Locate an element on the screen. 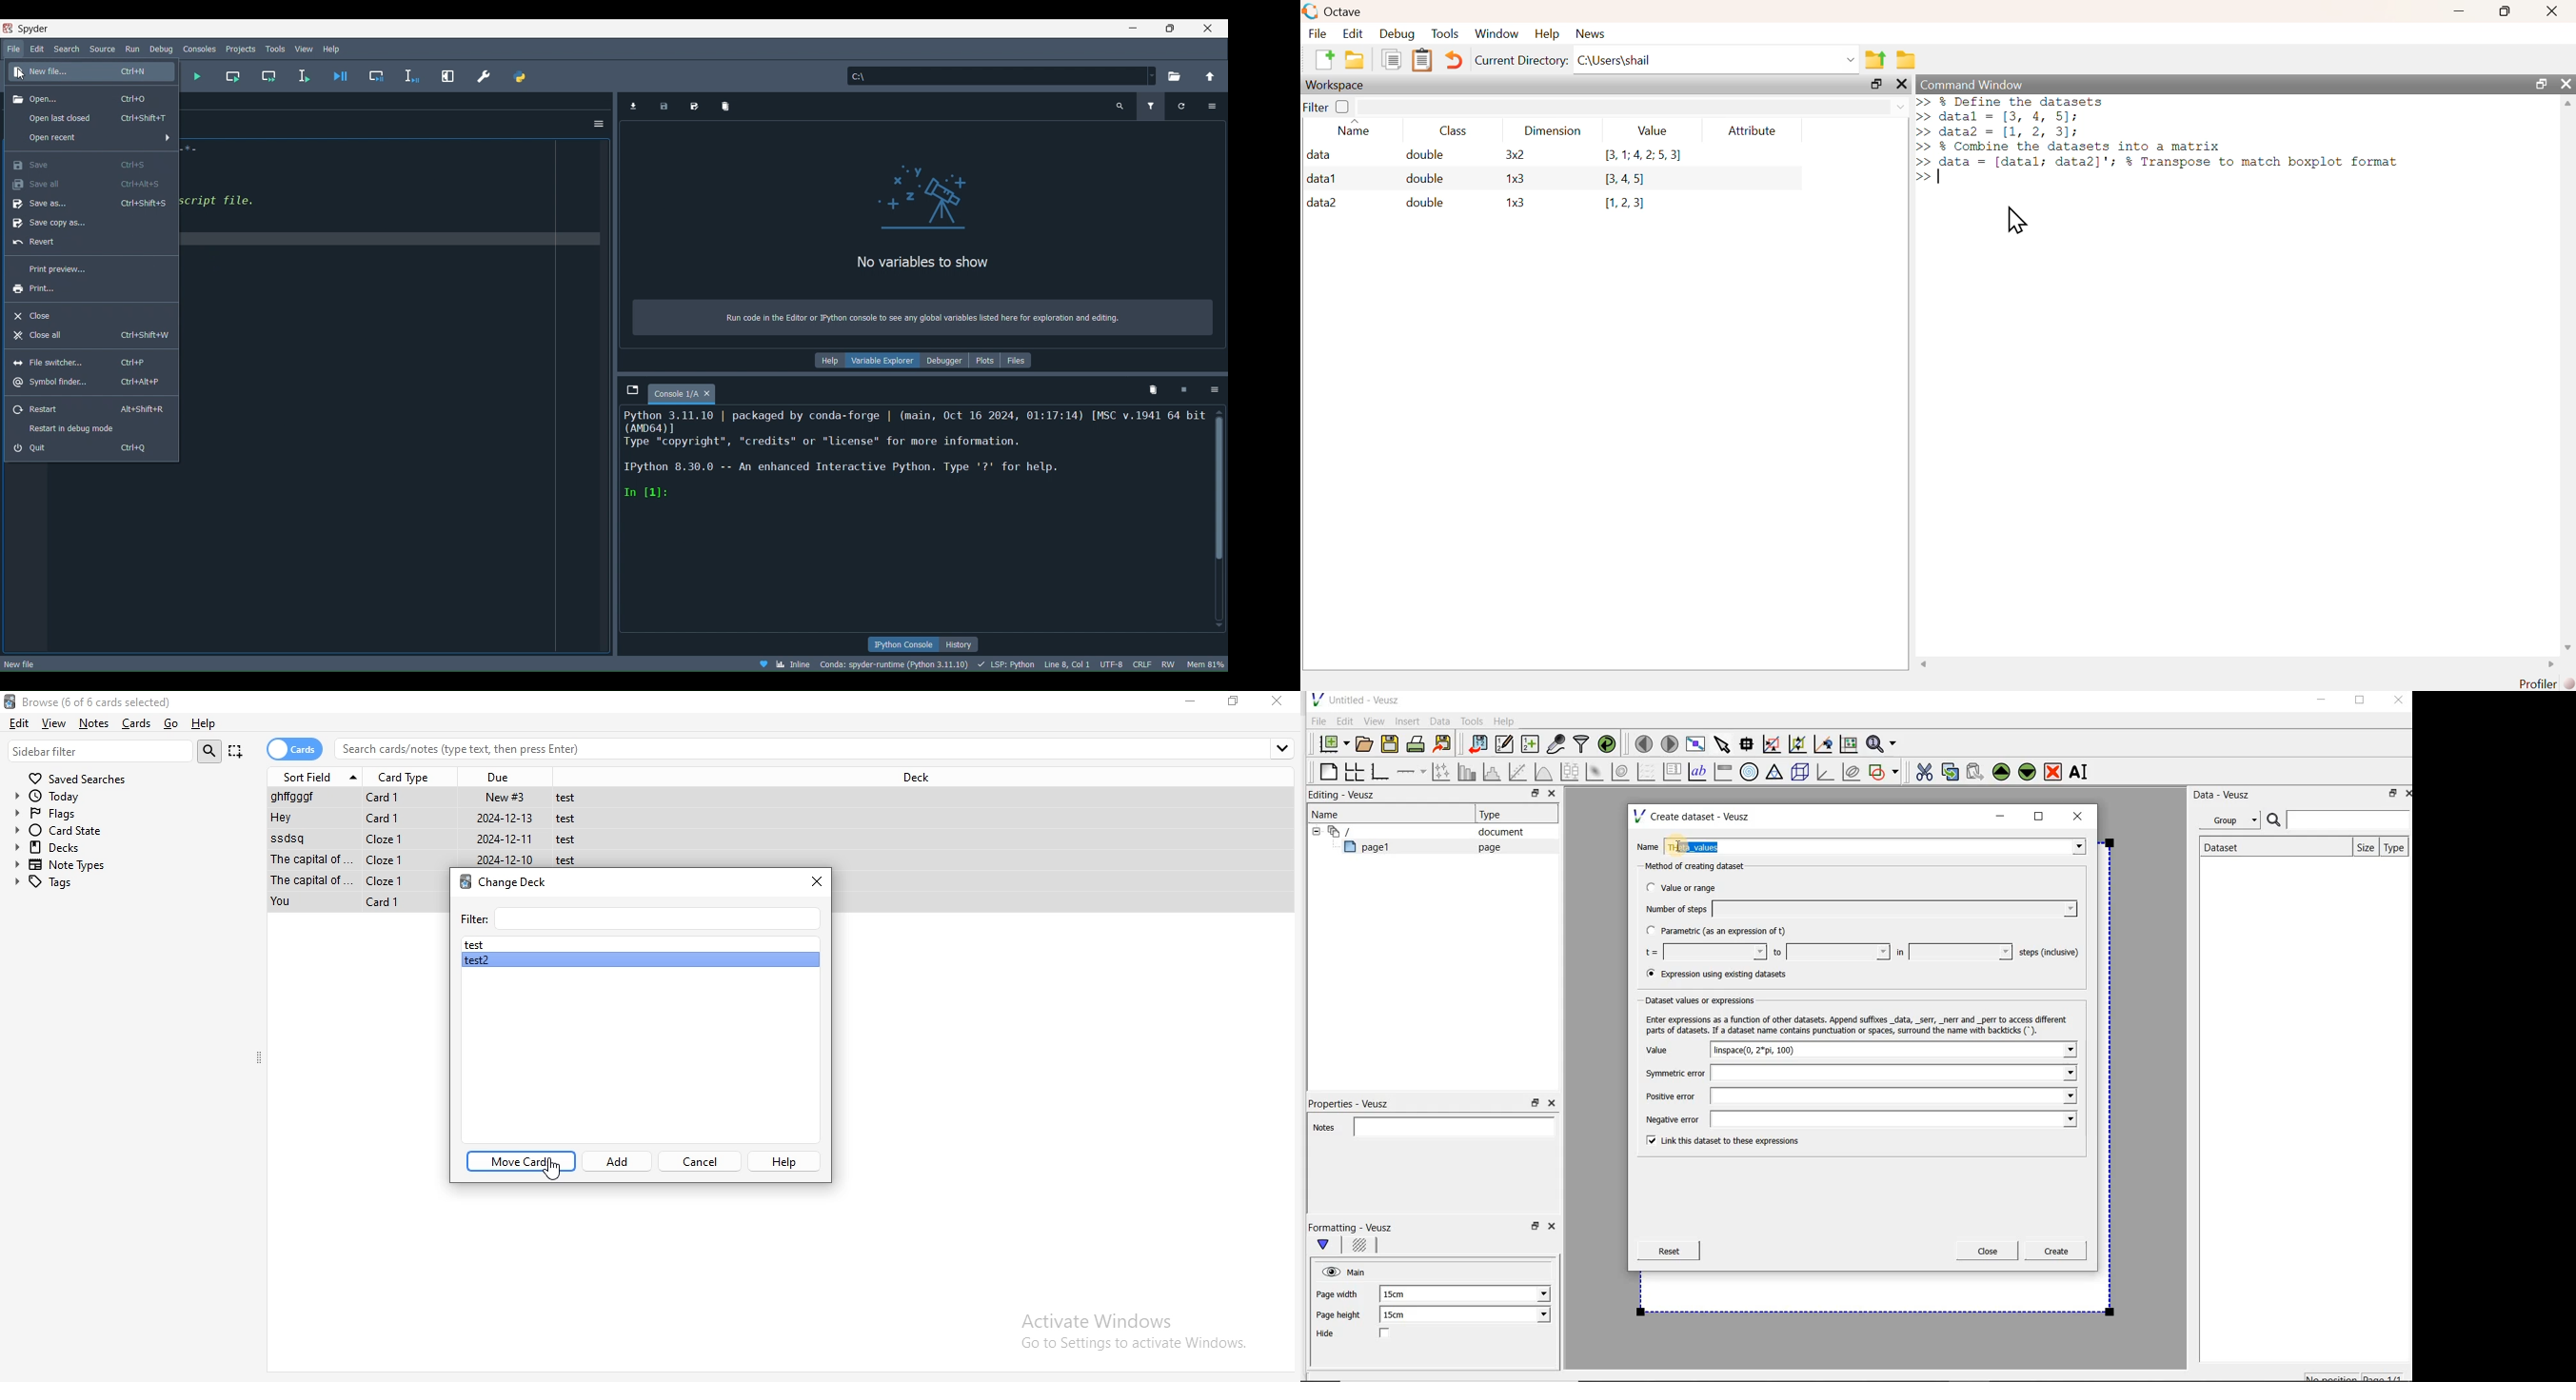 This screenshot has height=1400, width=2576. cursor is located at coordinates (2014, 221).